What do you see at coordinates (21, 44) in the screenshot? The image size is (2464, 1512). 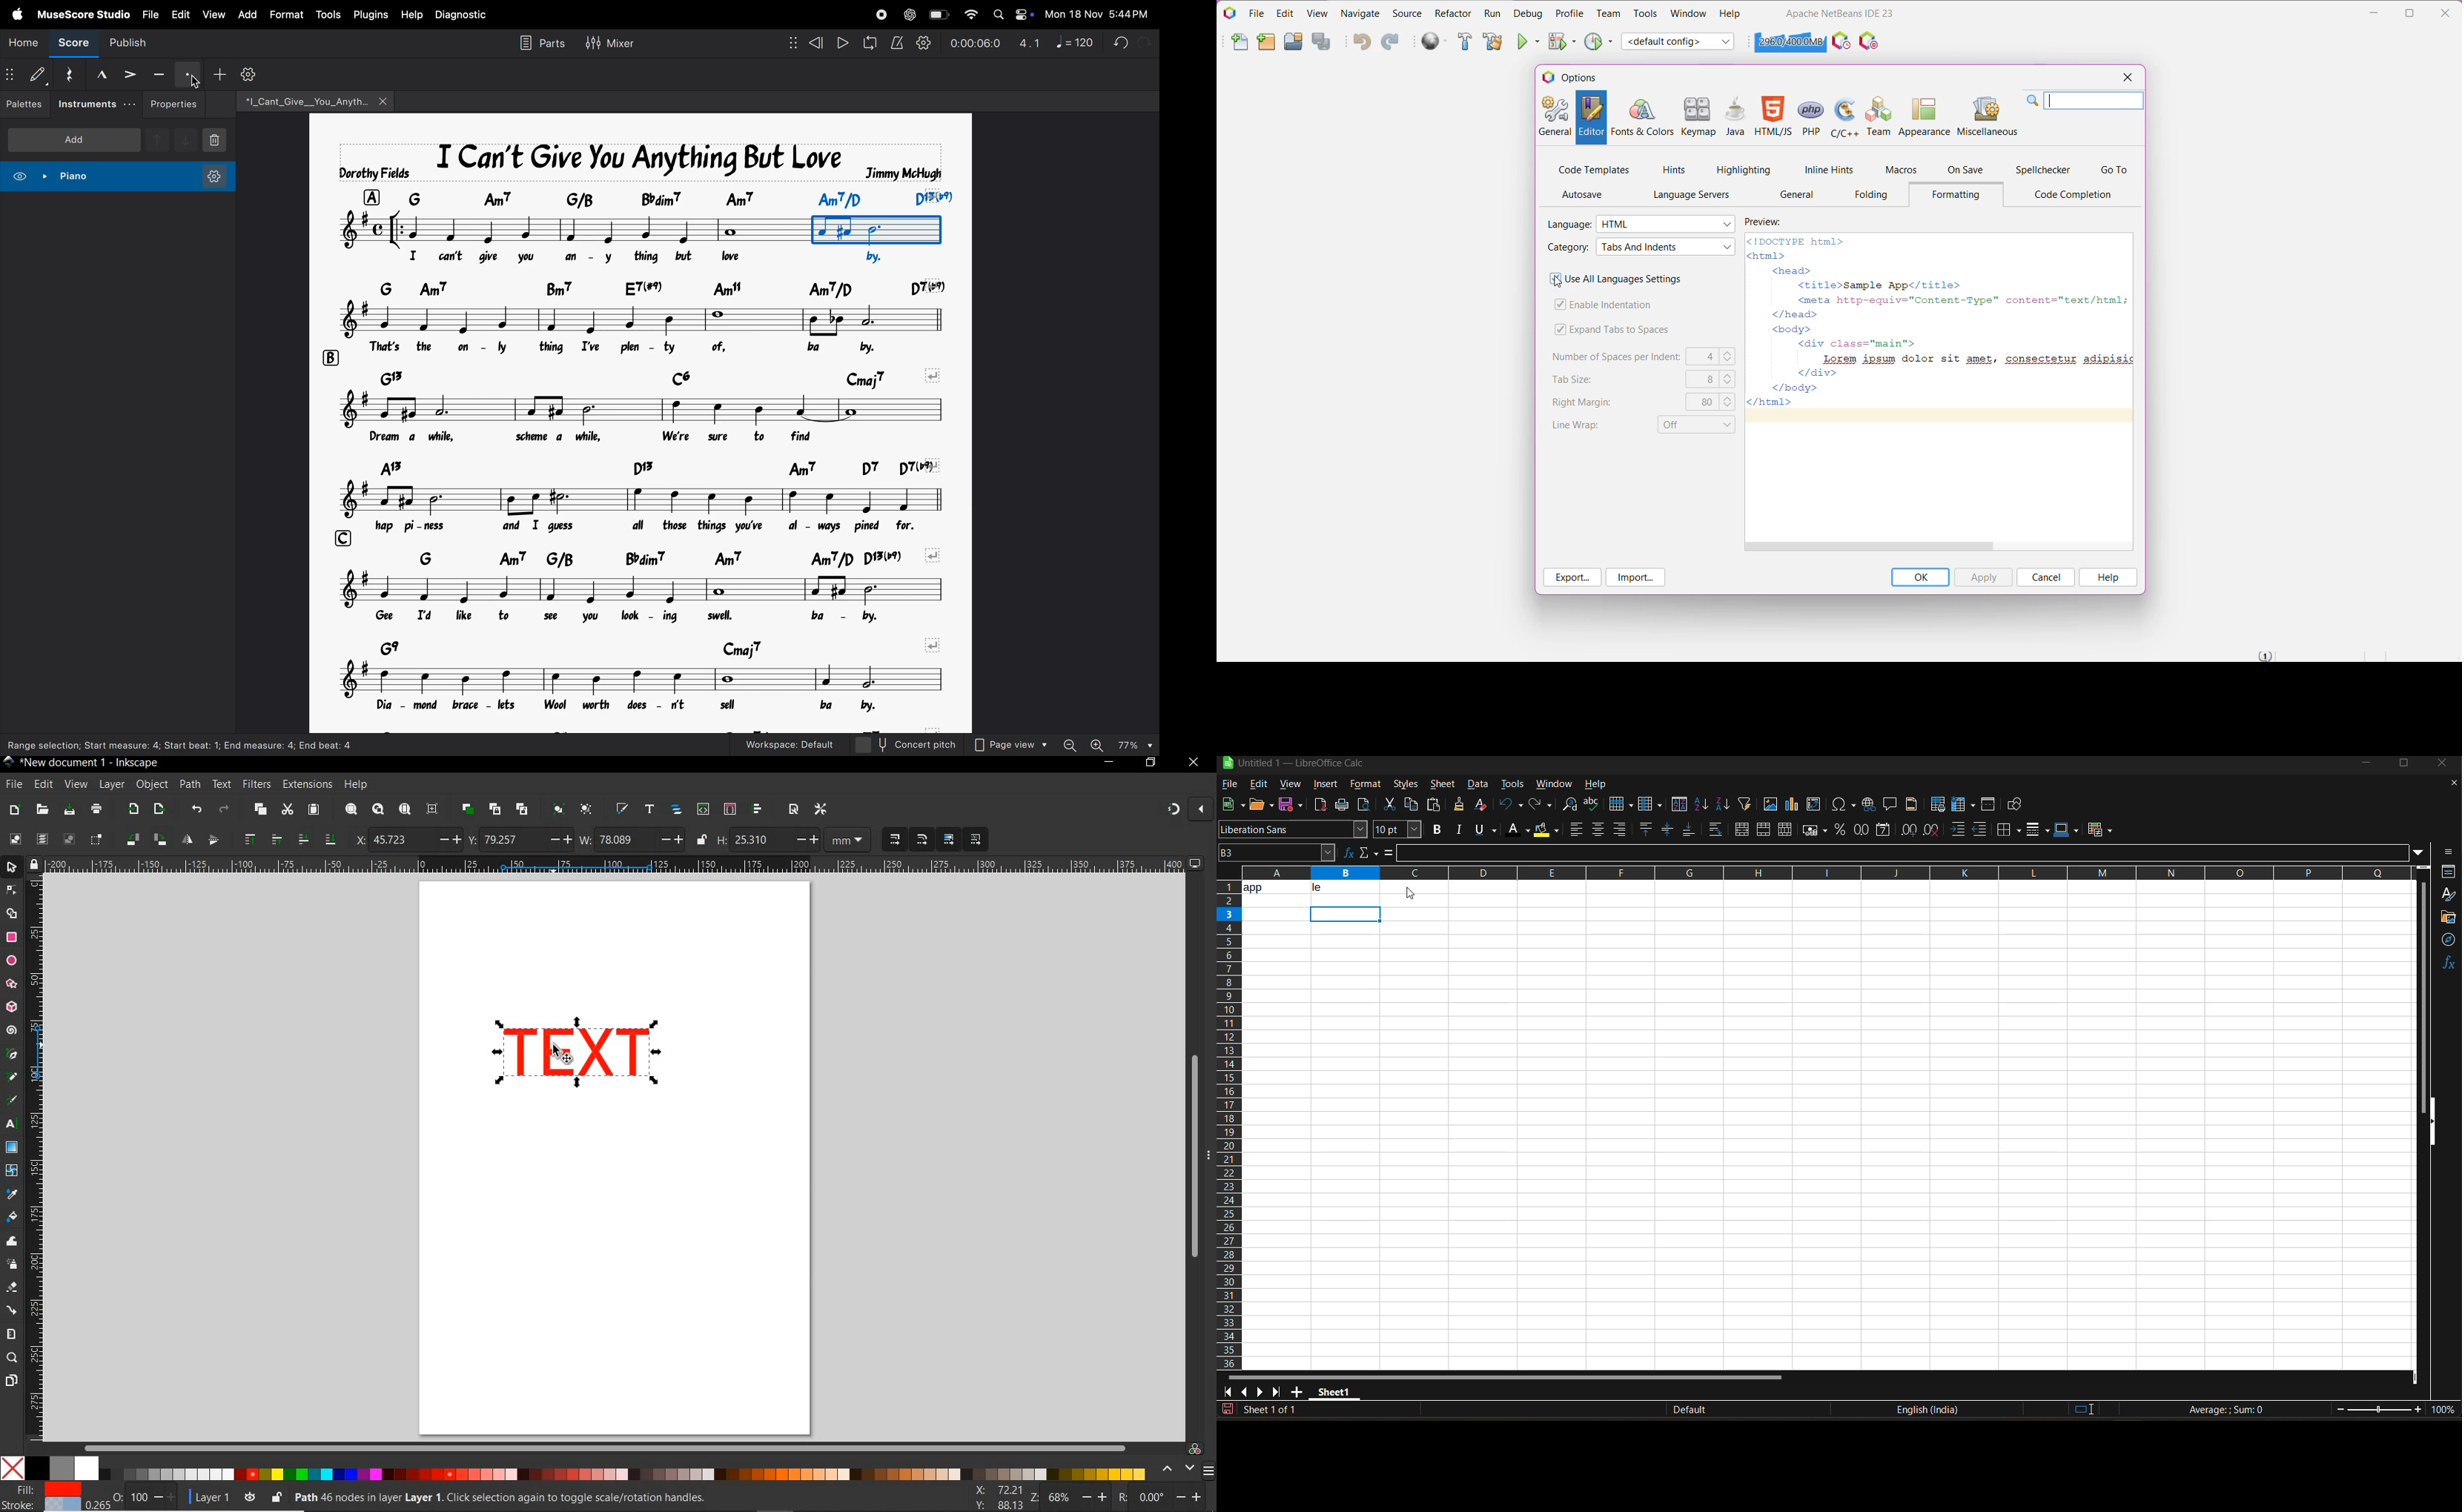 I see `home` at bounding box center [21, 44].